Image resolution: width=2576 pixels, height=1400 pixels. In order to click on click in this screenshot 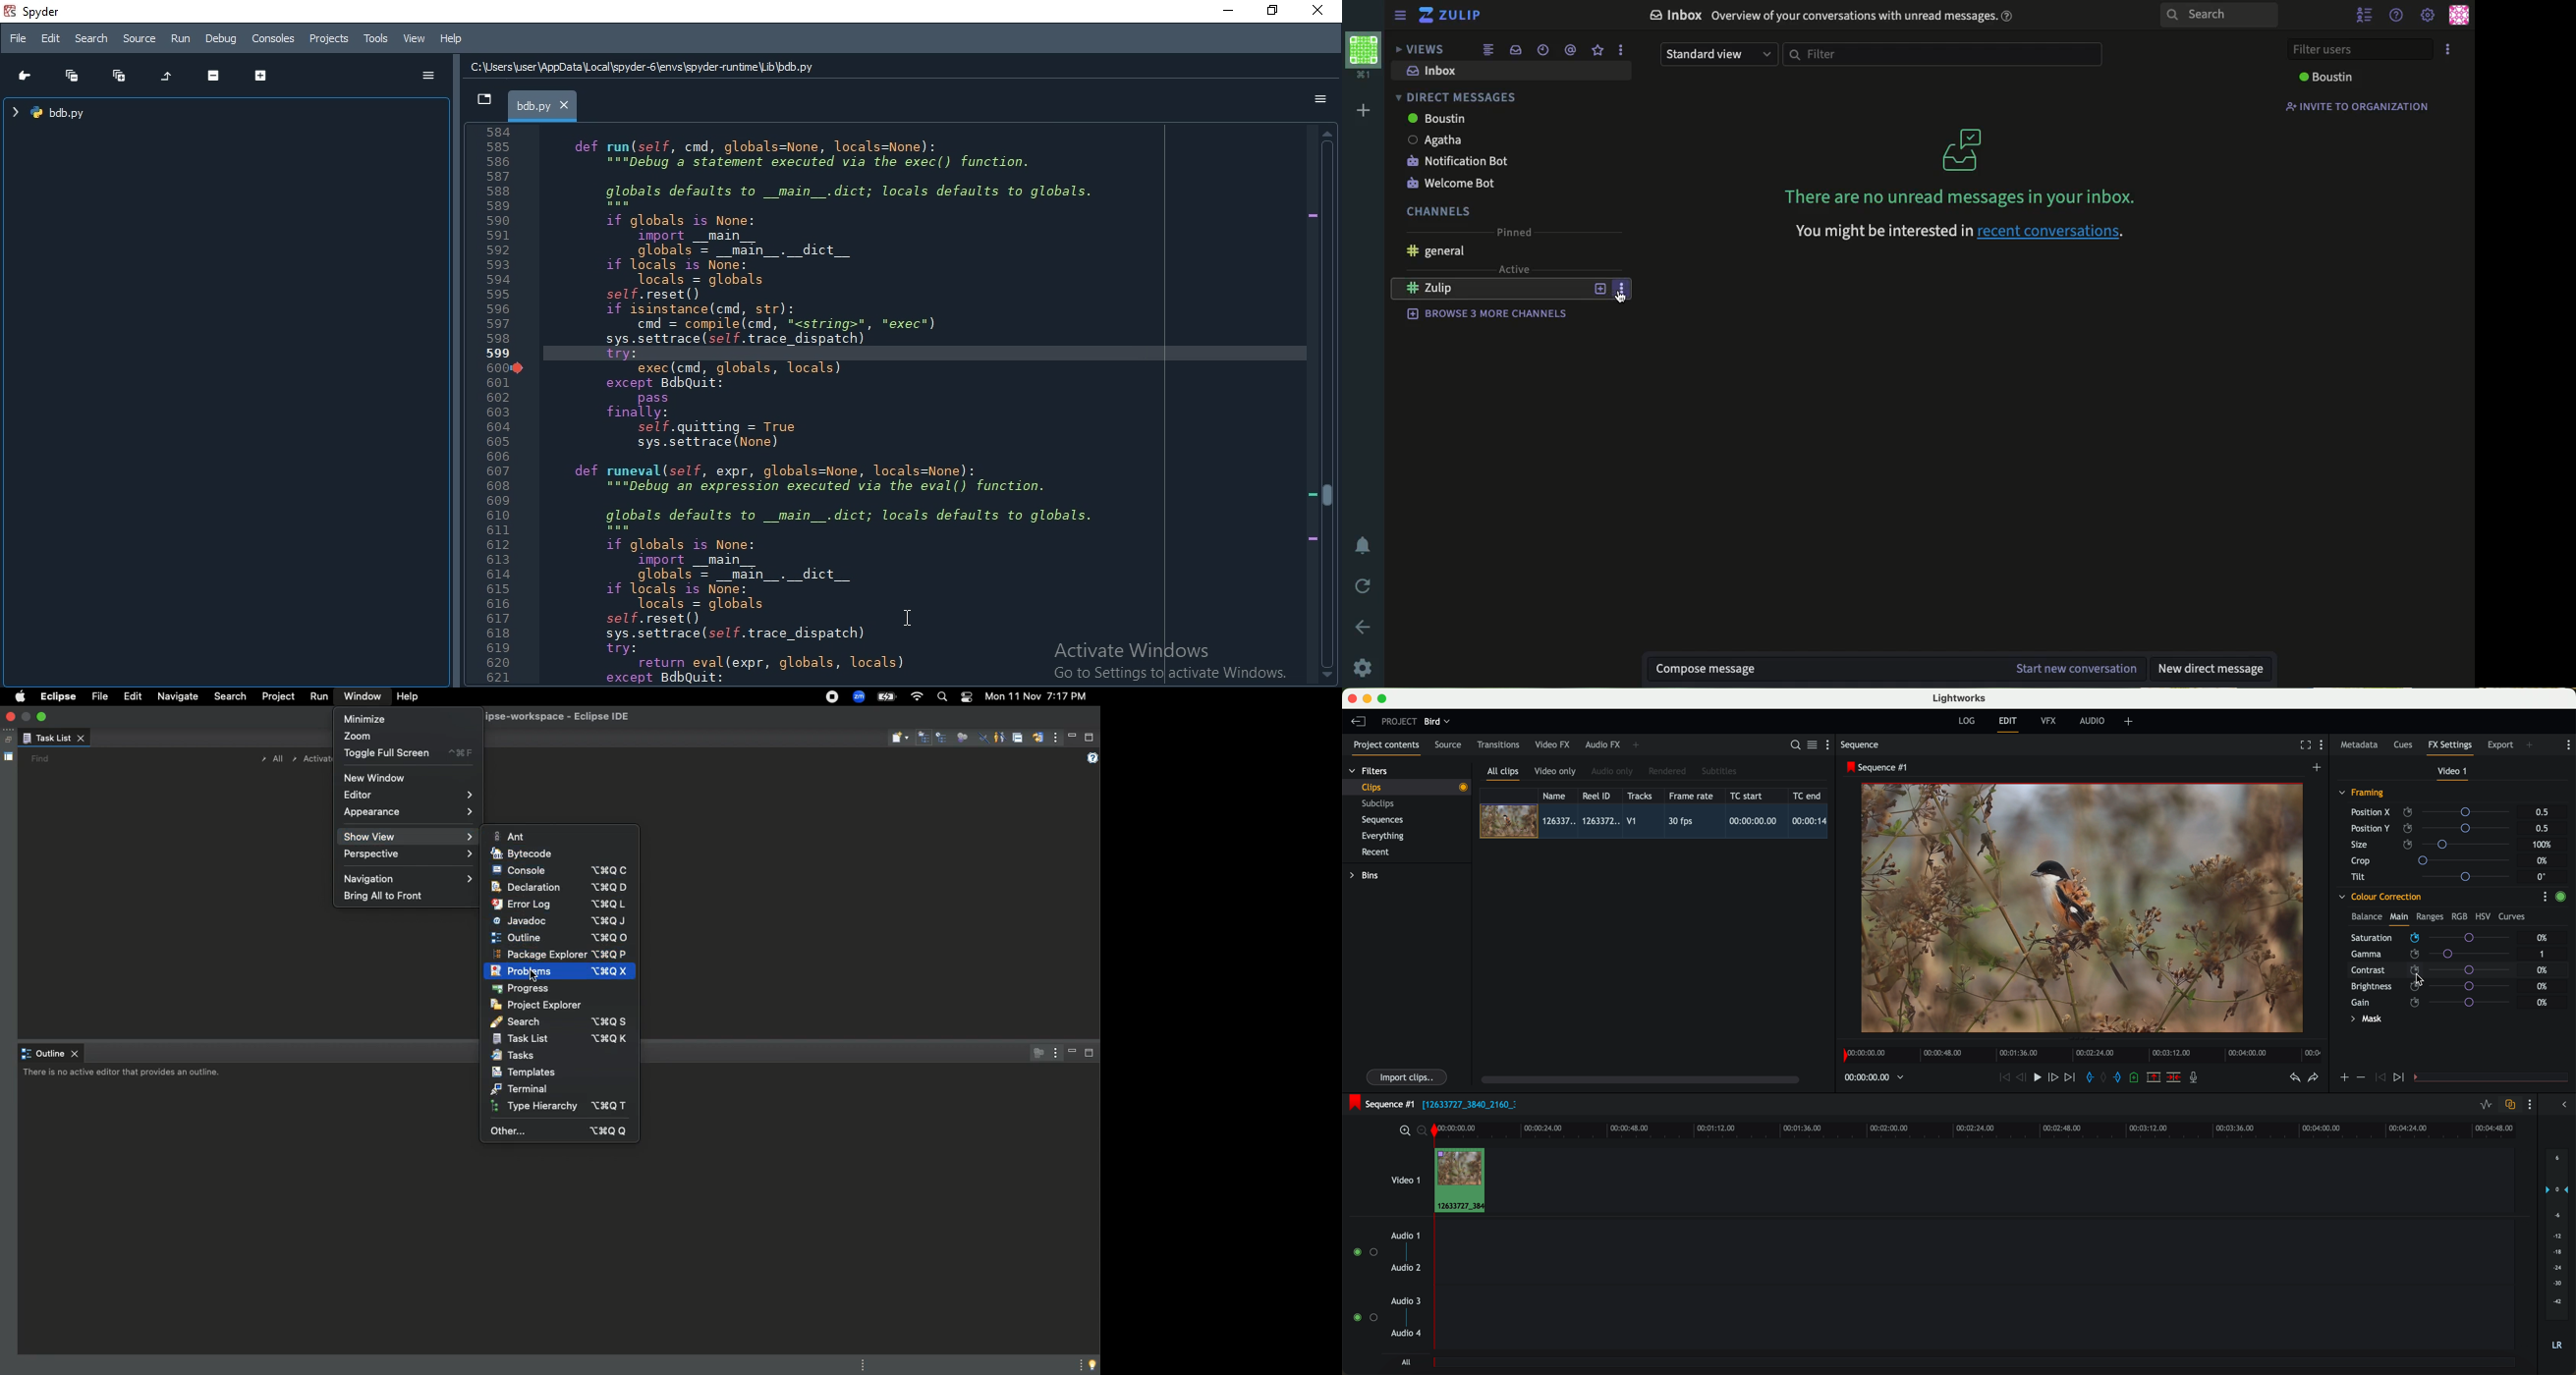, I will do `click(1623, 297)`.